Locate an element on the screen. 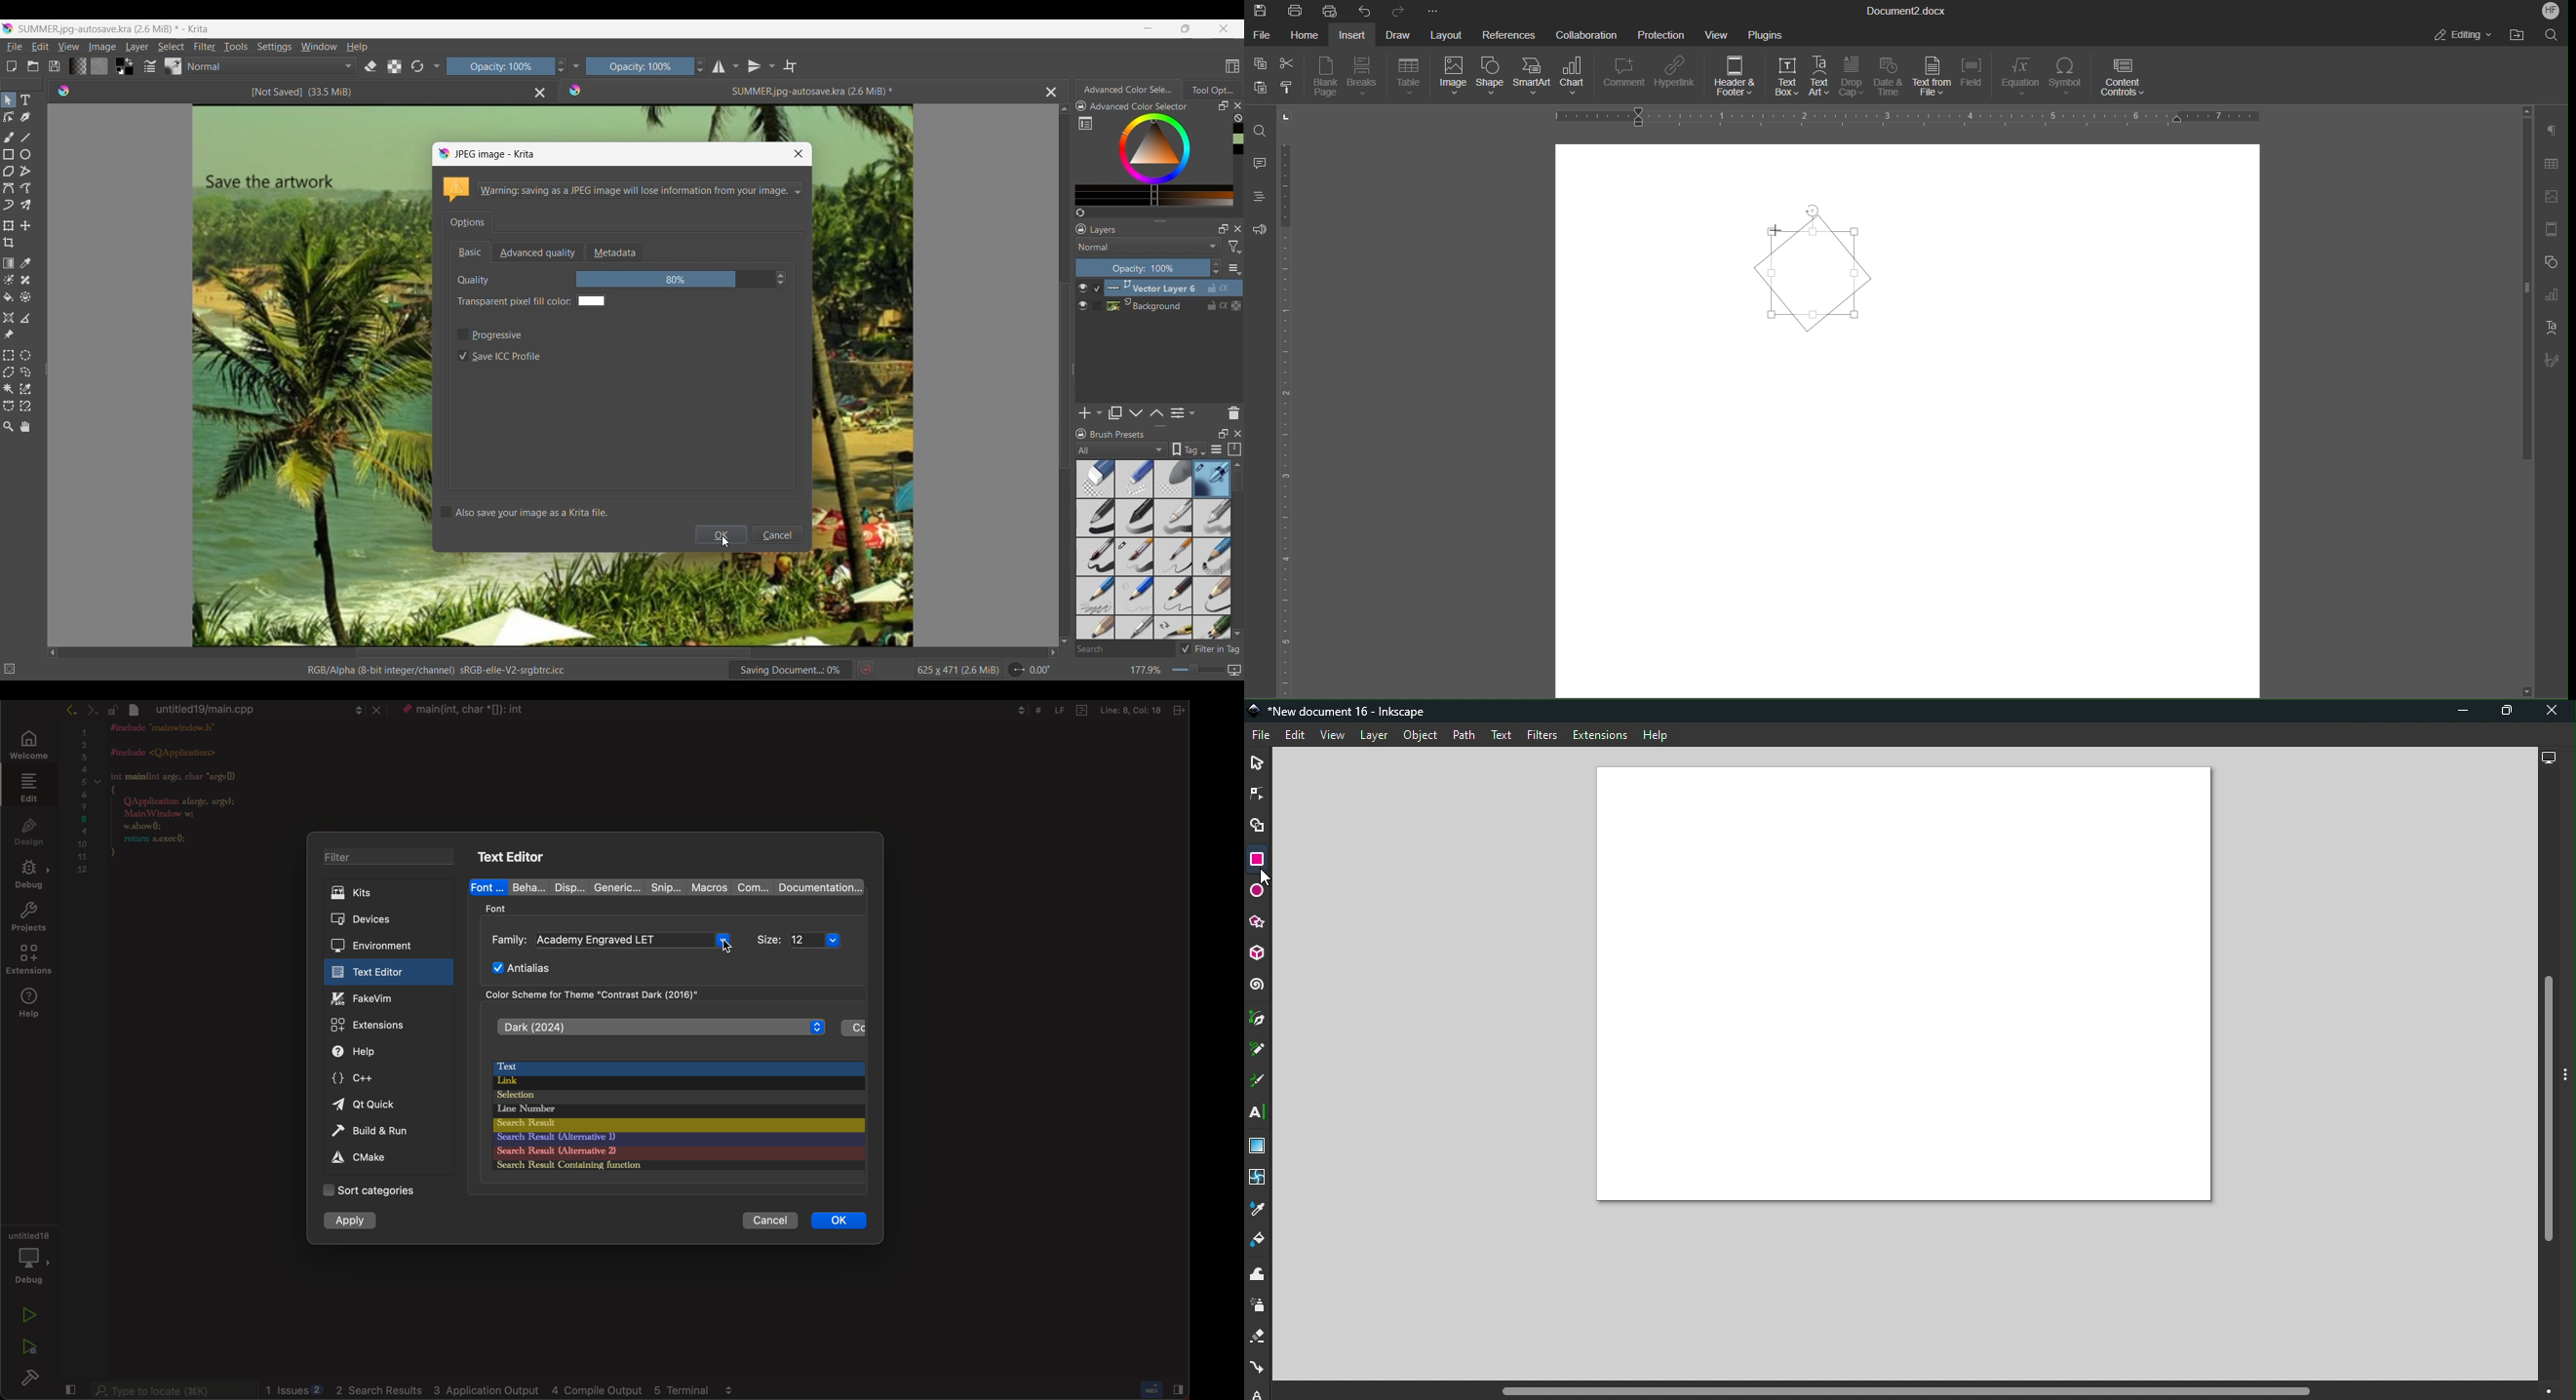 Image resolution: width=2576 pixels, height=1400 pixels. font is located at coordinates (488, 886).